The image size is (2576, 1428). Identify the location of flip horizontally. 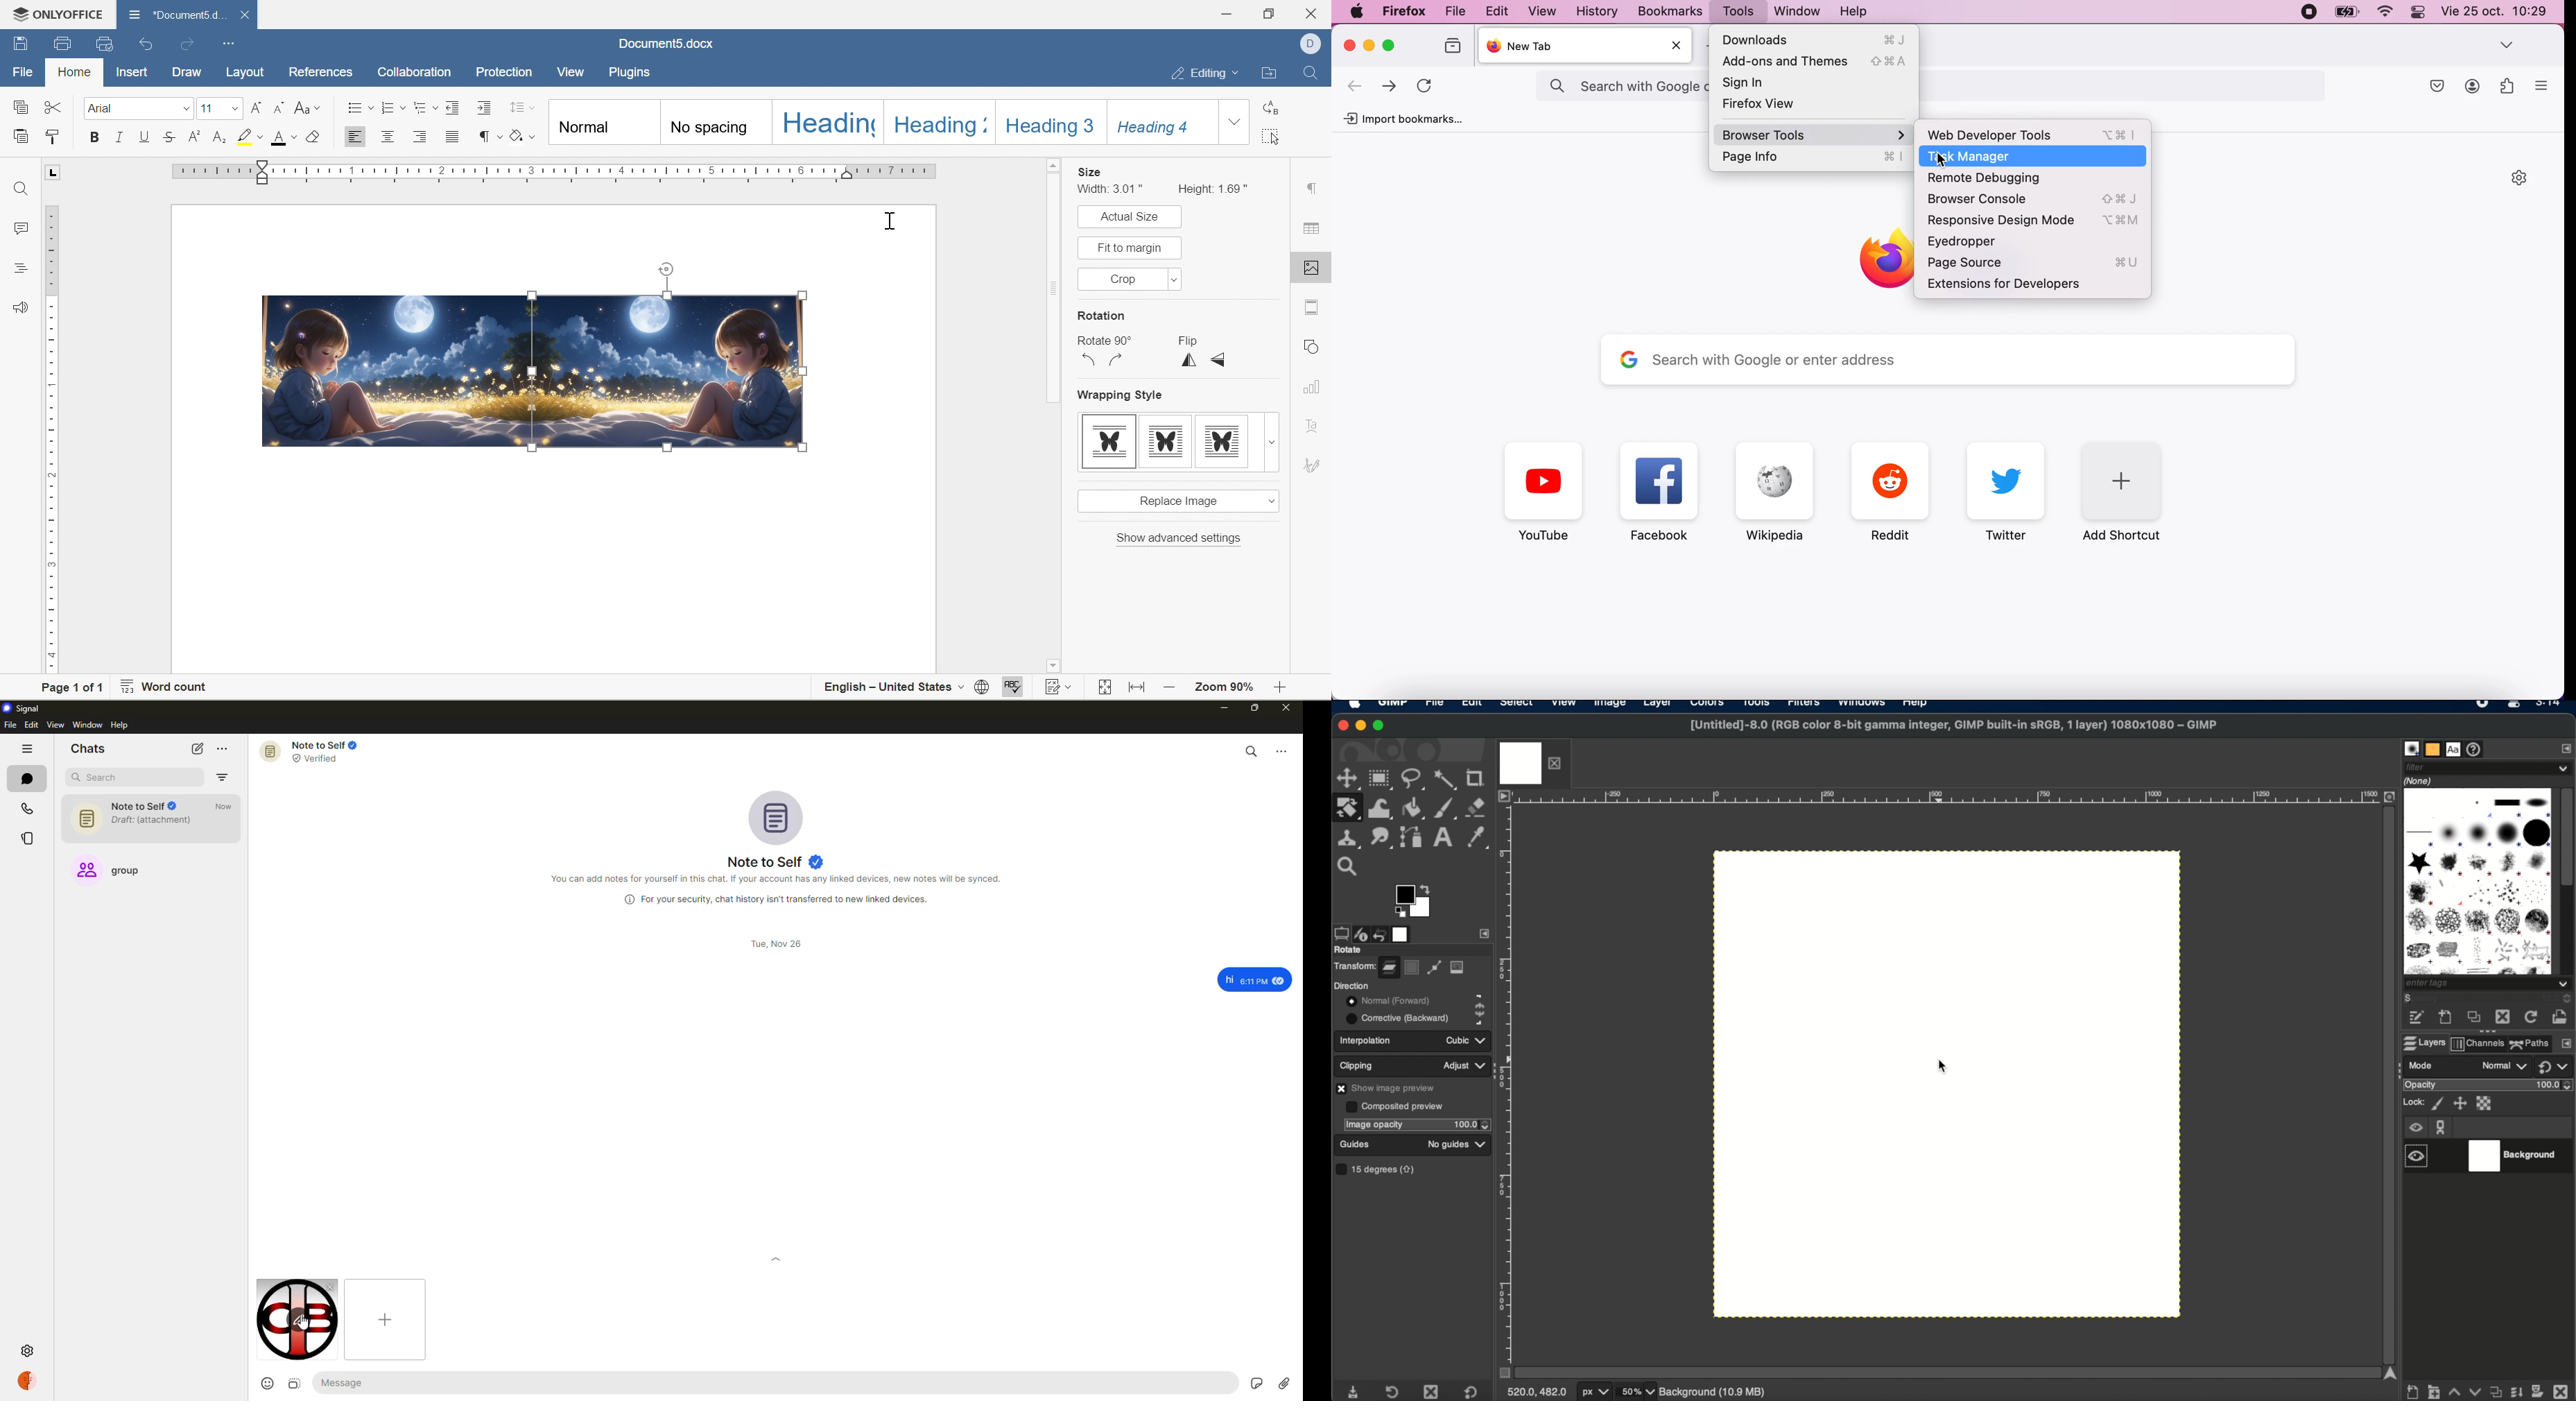
(1261, 390).